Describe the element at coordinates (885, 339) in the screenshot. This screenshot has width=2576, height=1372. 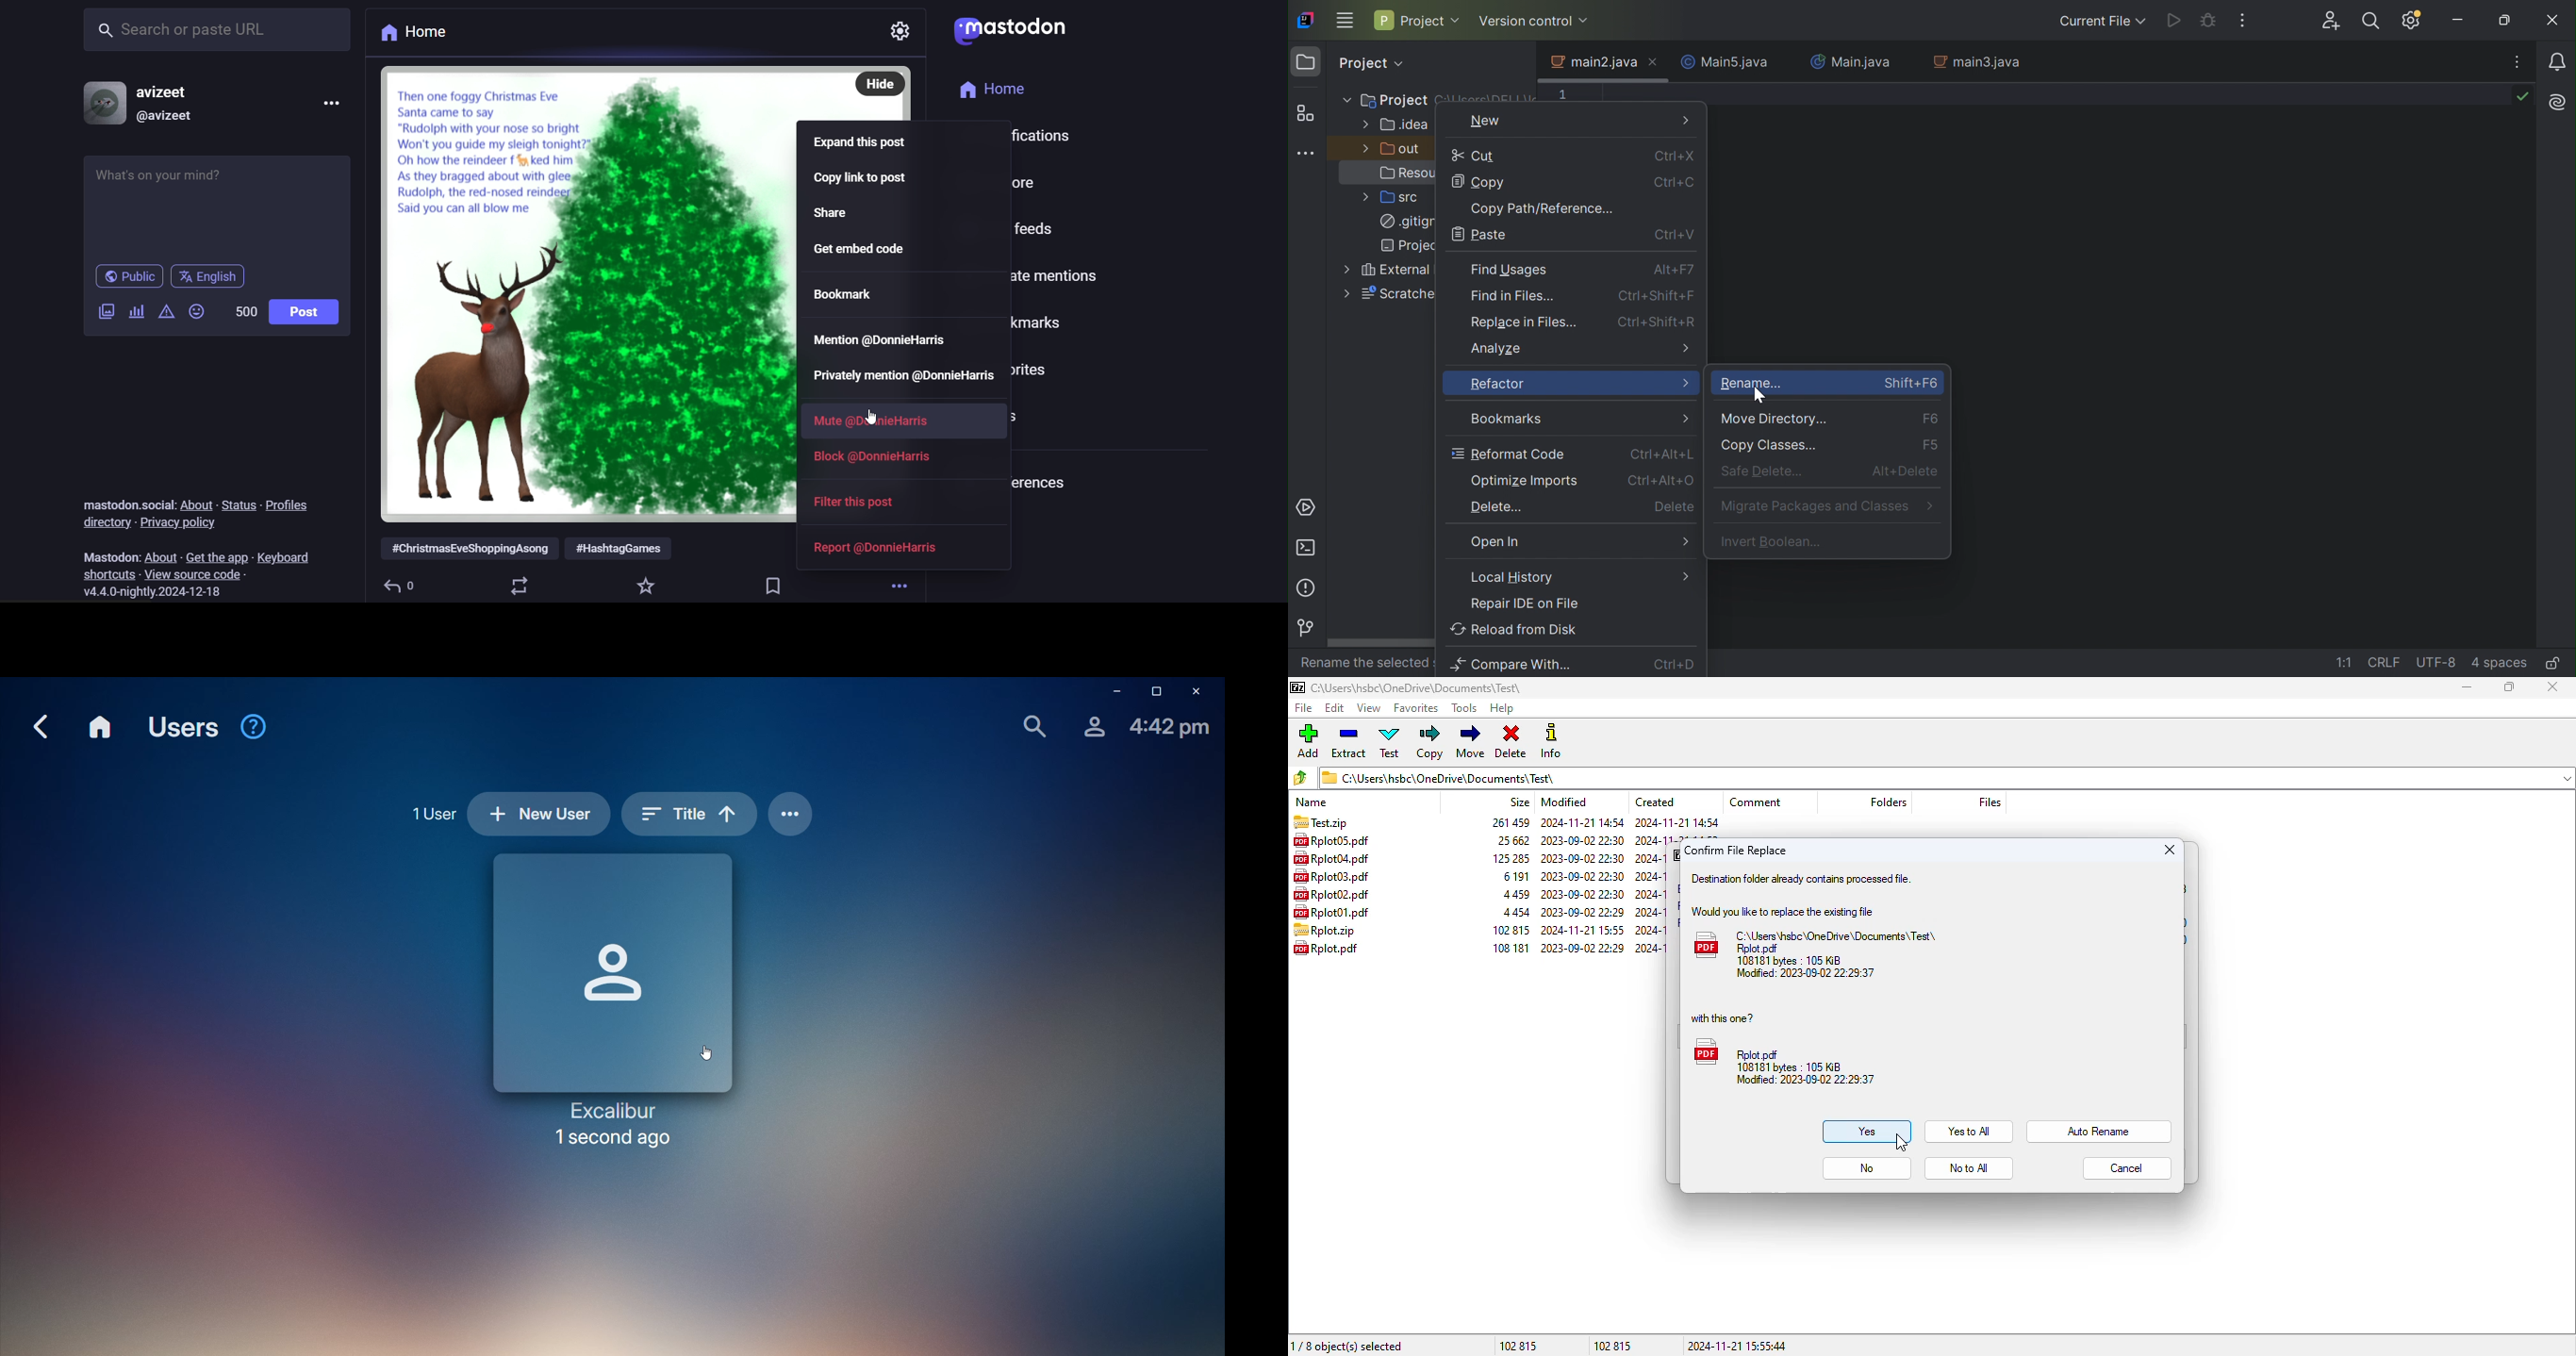
I see `mention @DonnieHarris` at that location.